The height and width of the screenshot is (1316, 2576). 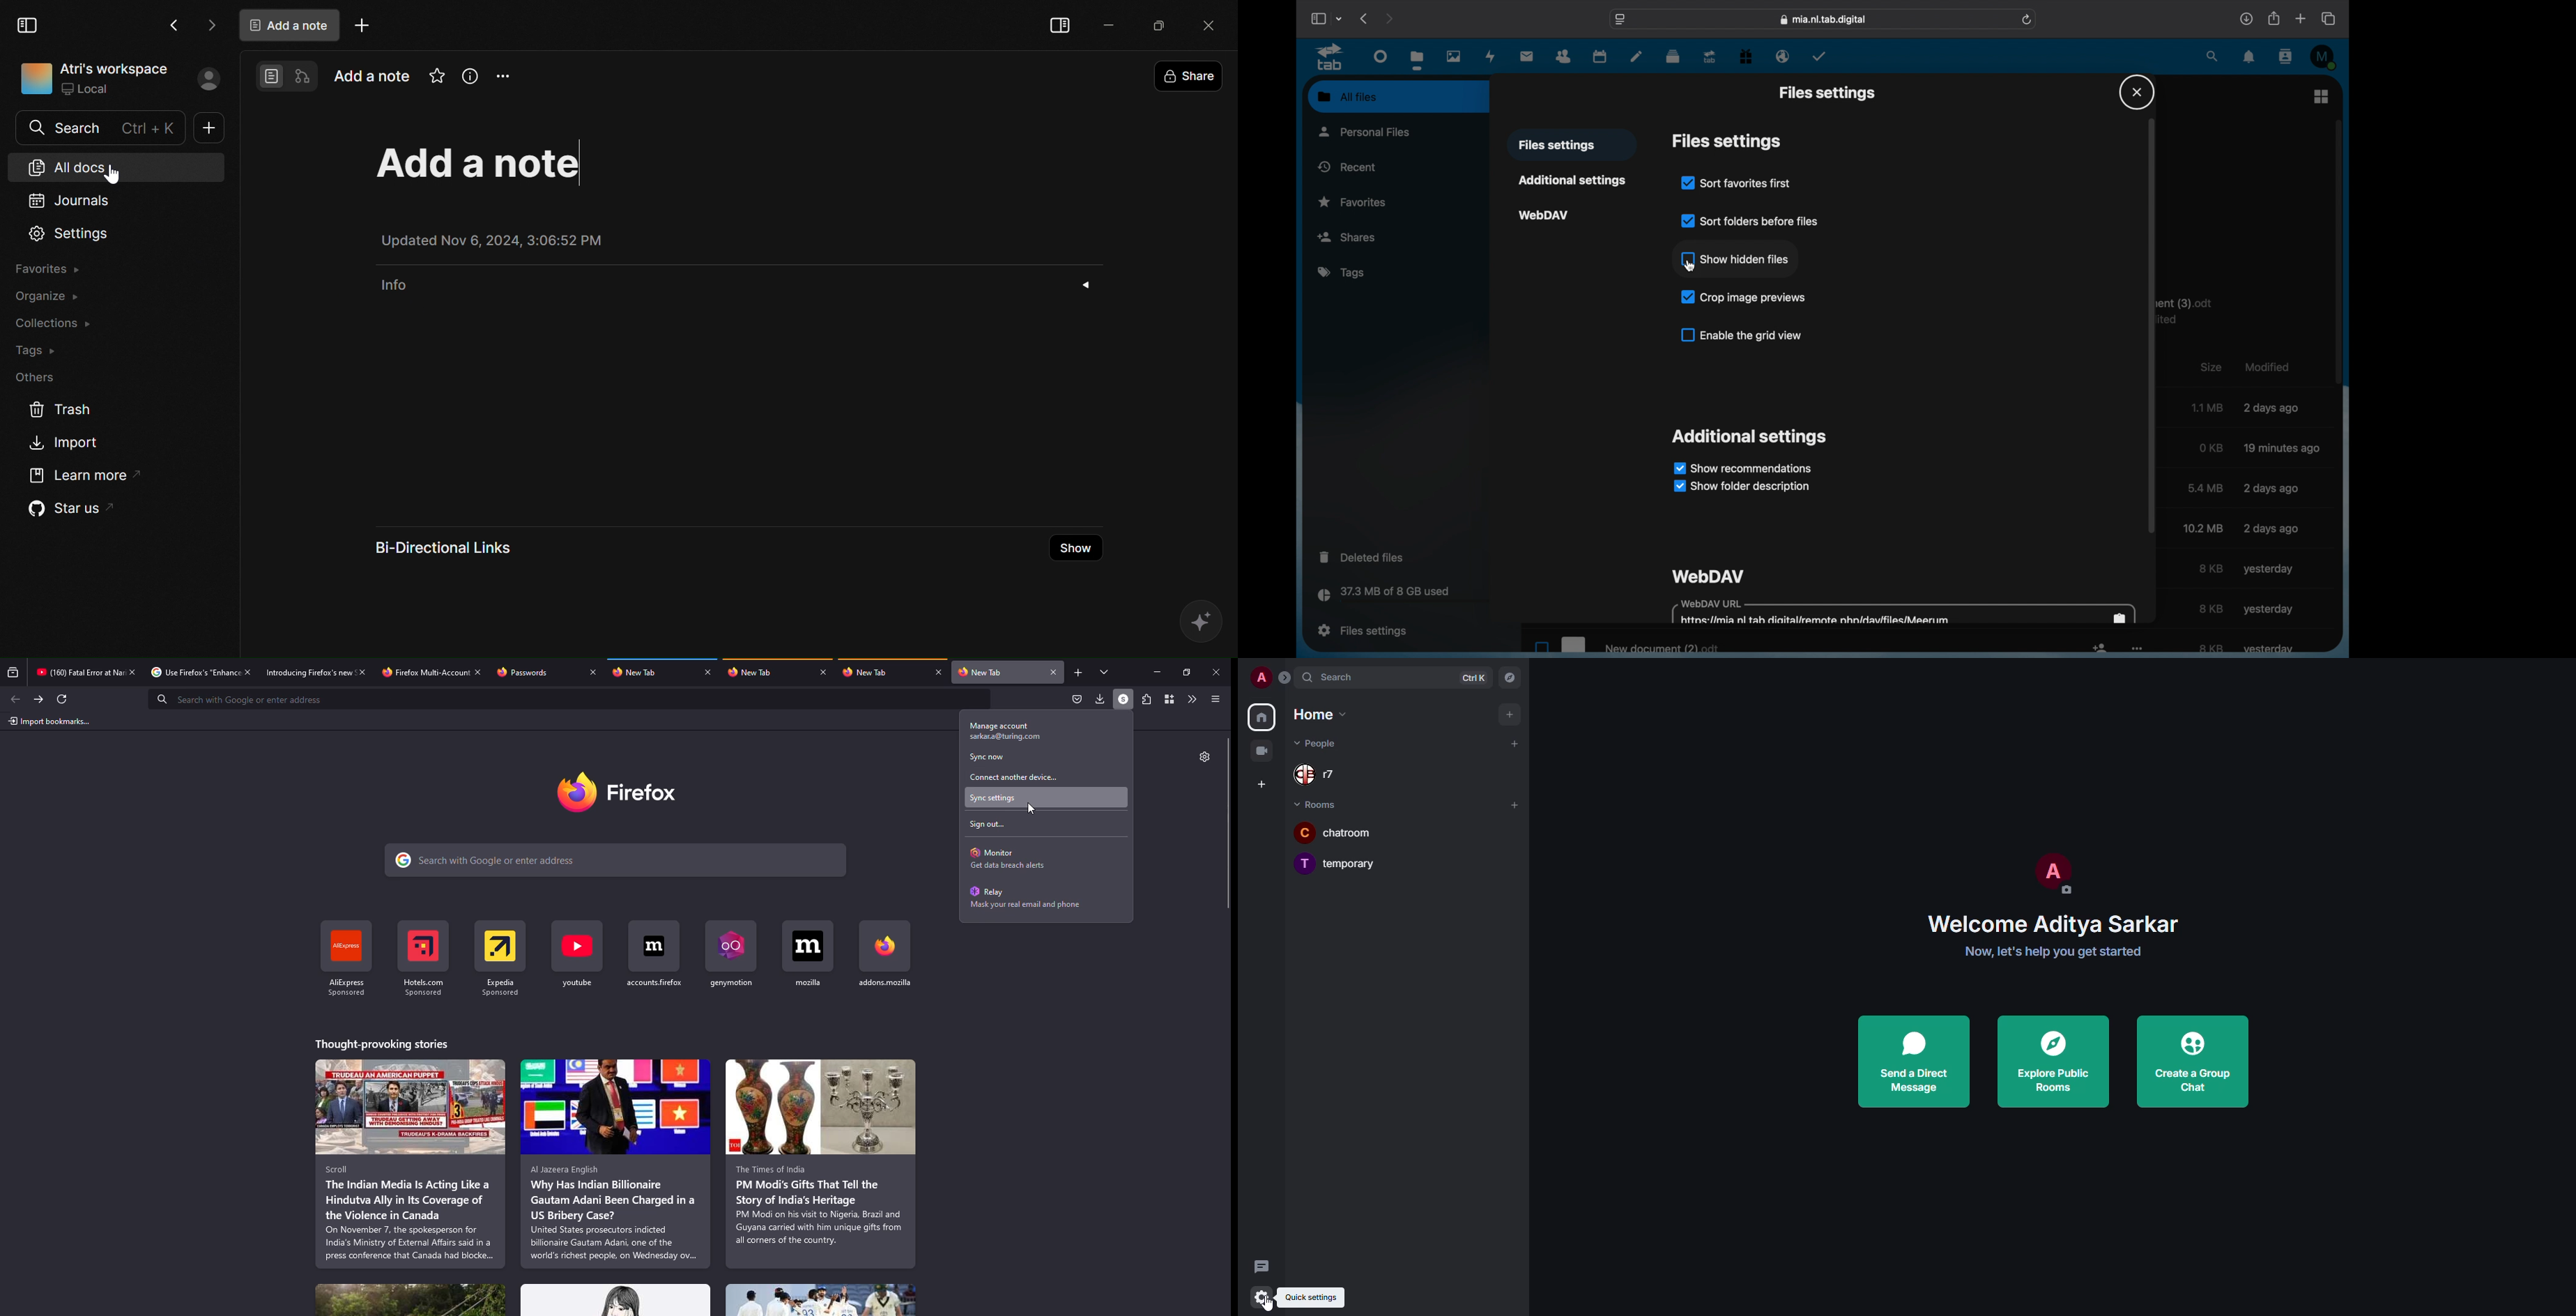 I want to click on shortcut, so click(x=733, y=954).